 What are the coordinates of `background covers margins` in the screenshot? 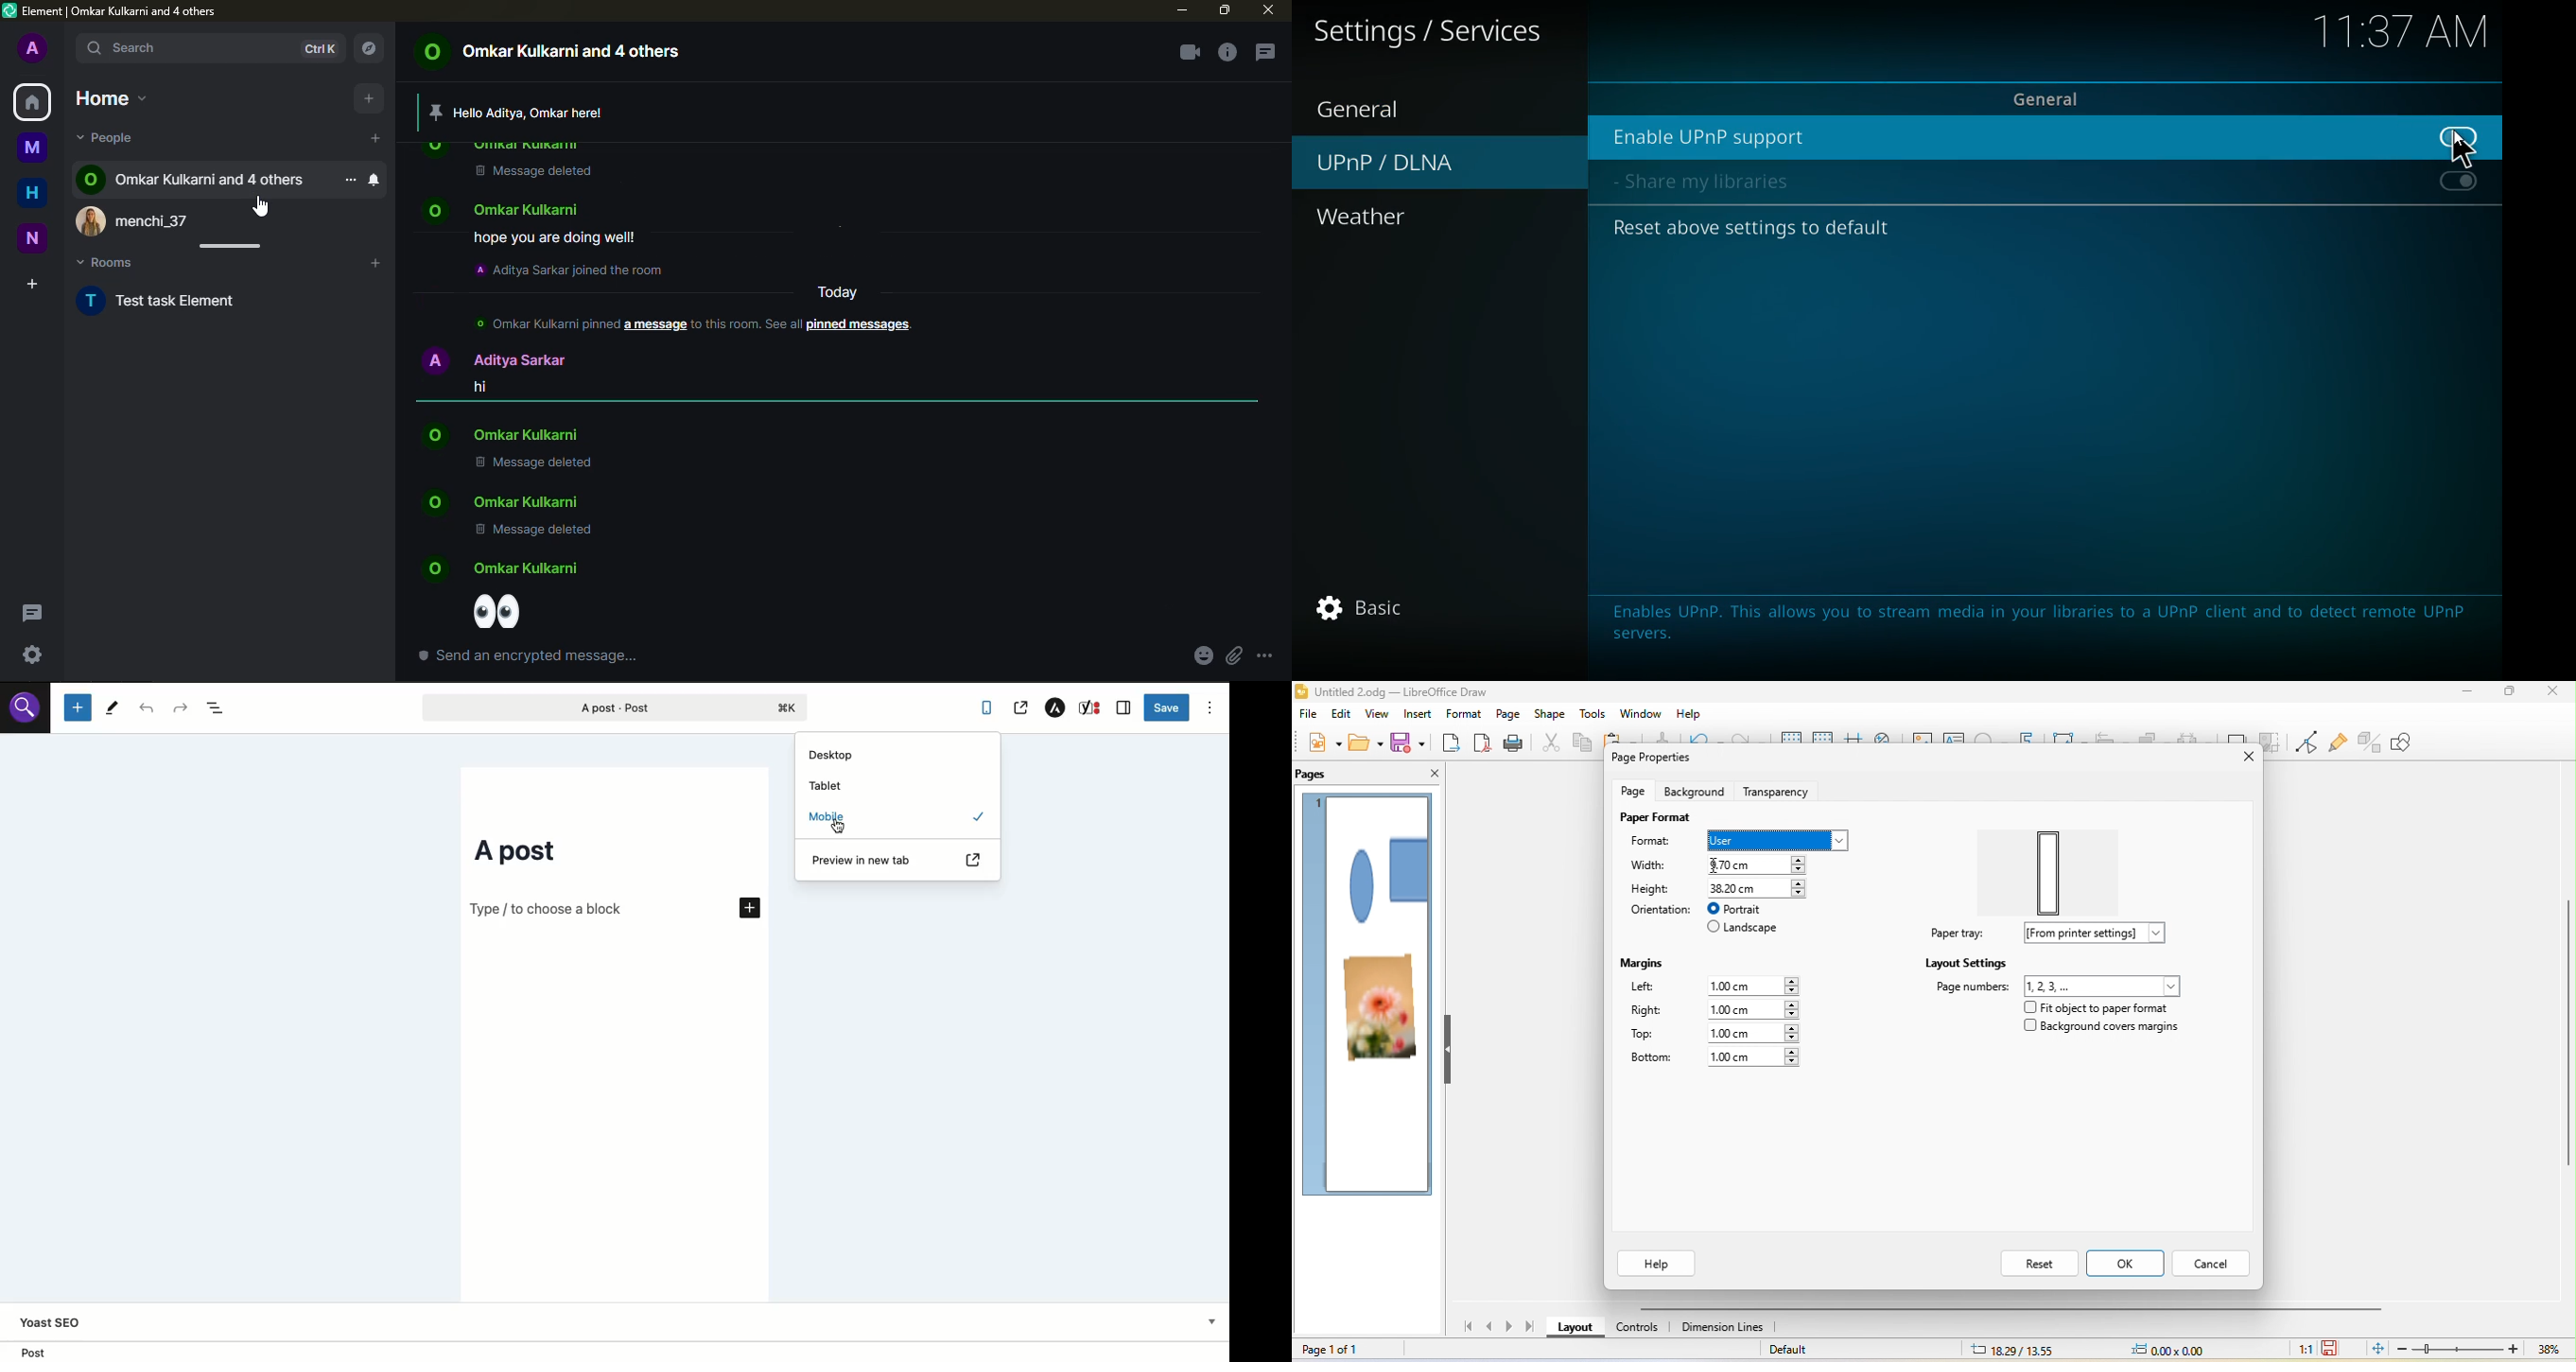 It's located at (2108, 1030).